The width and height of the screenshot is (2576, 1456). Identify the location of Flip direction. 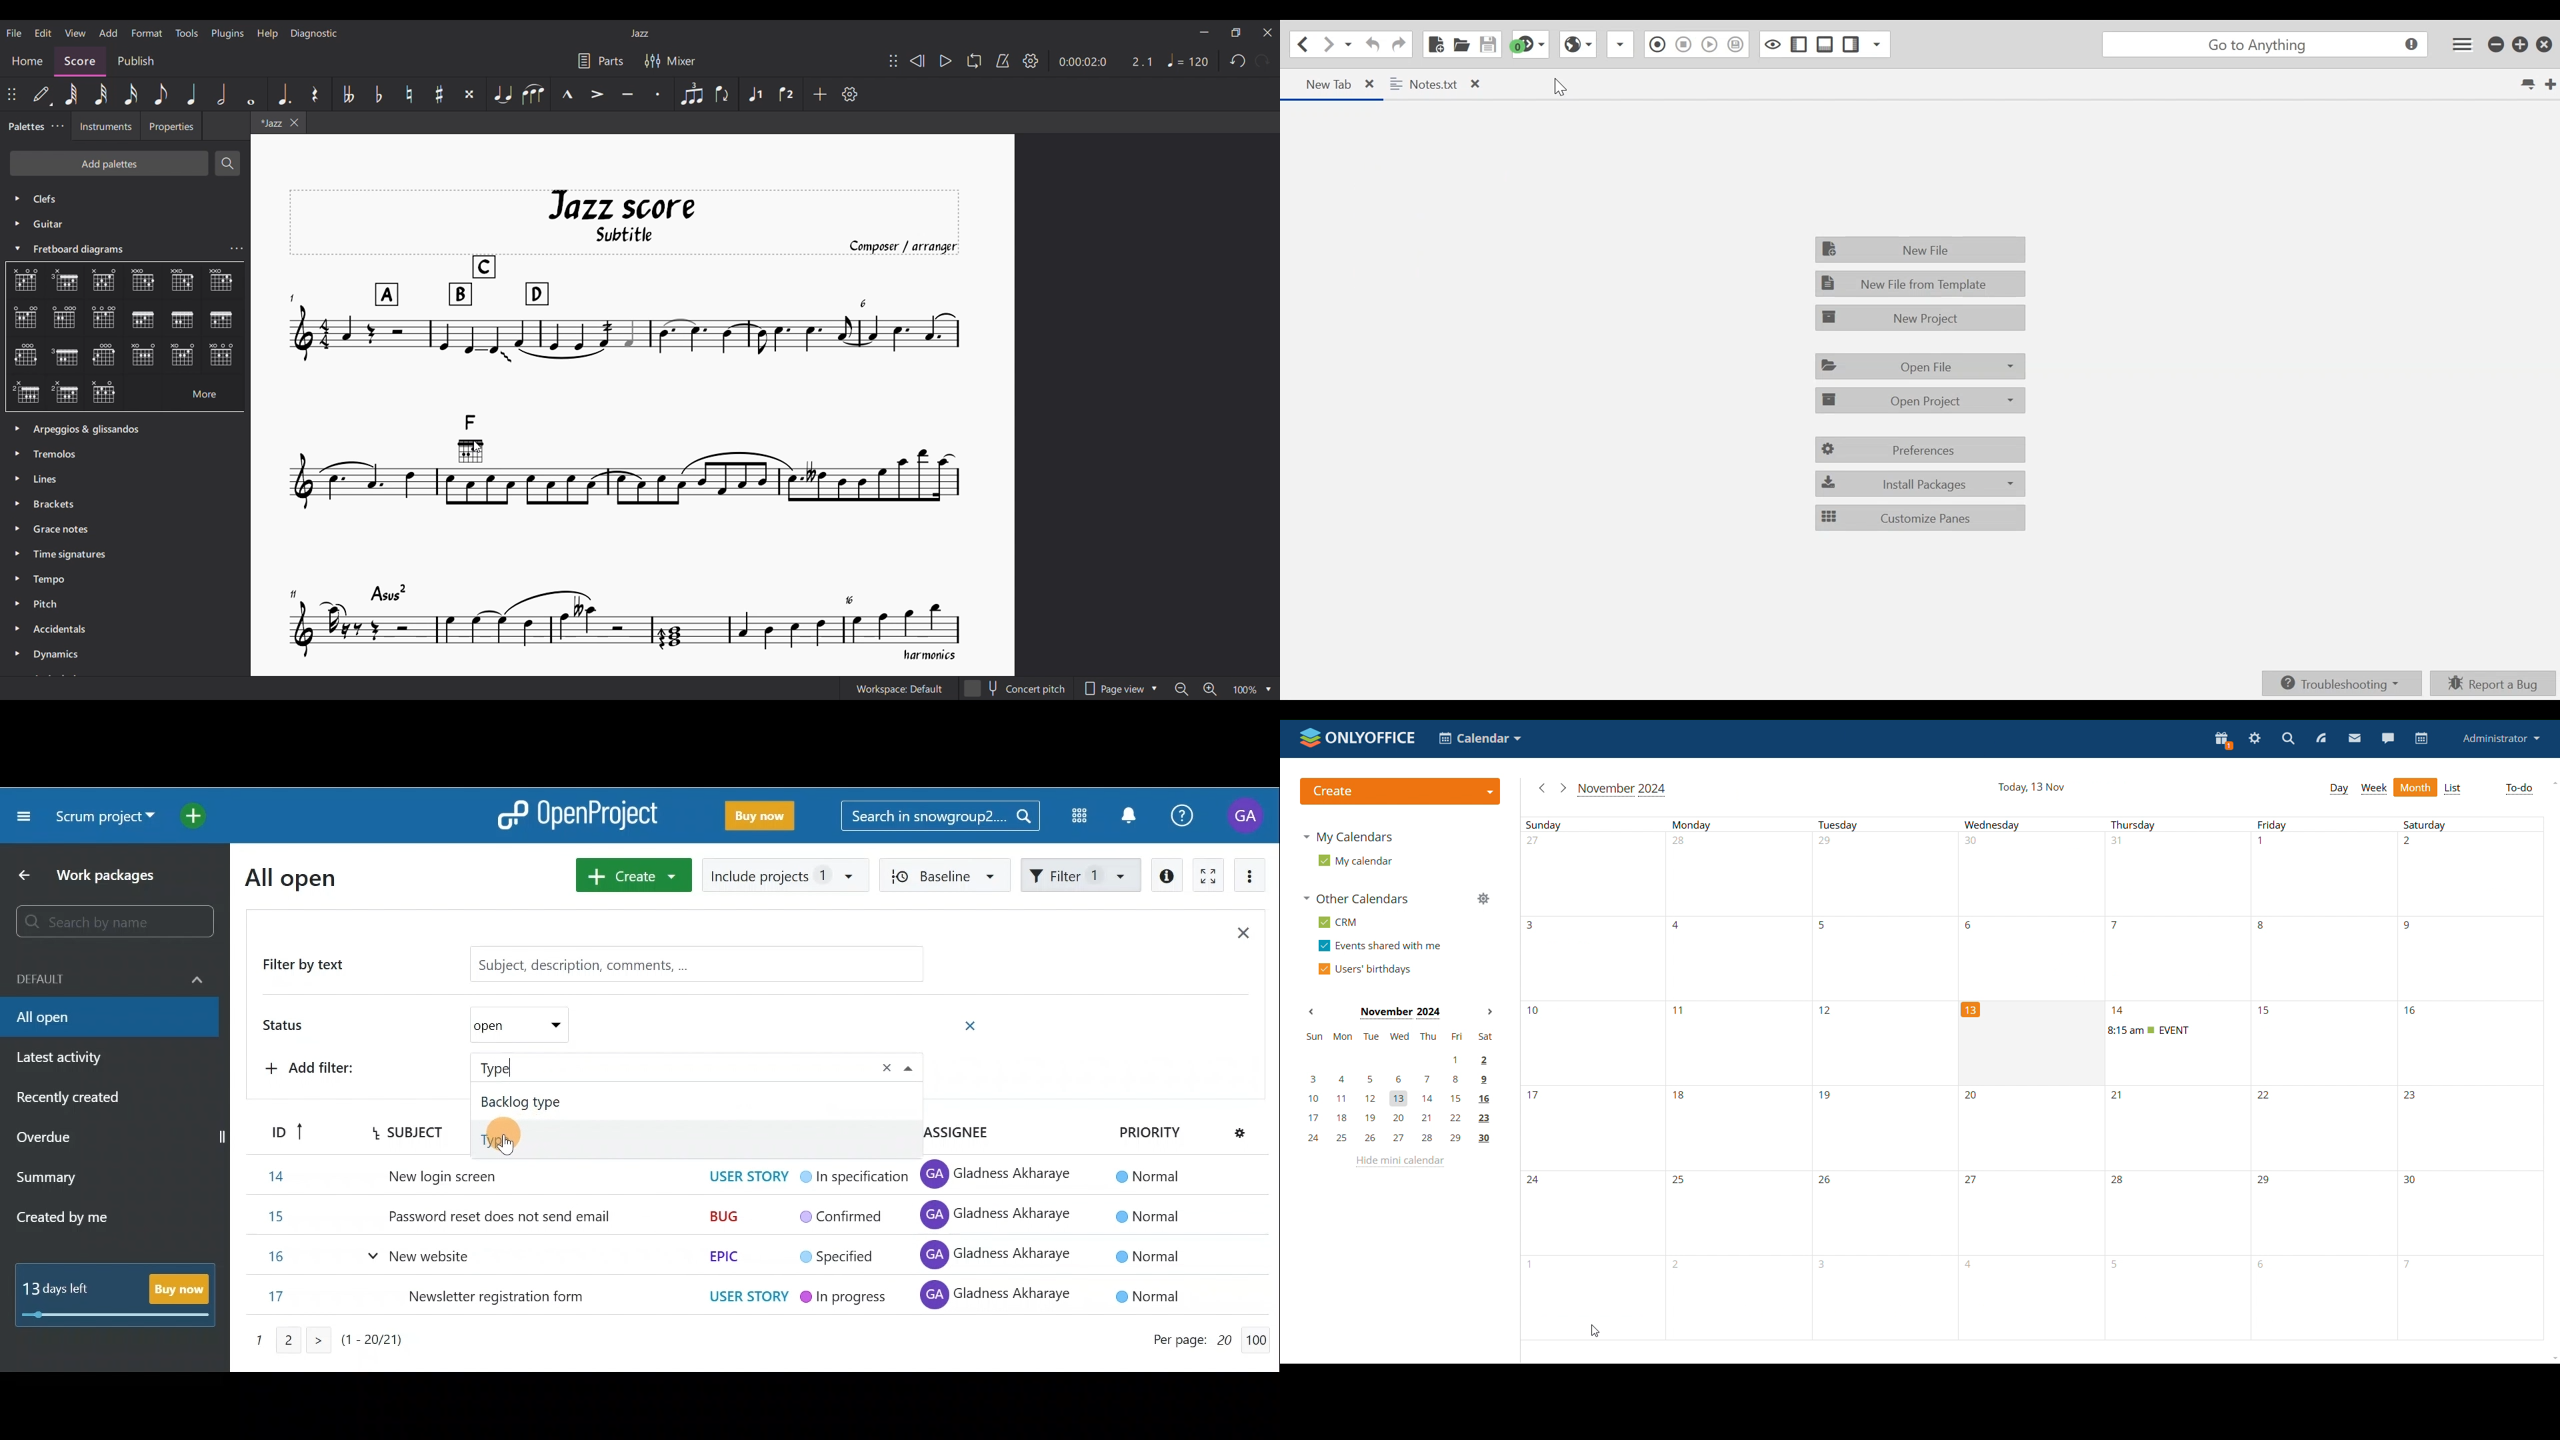
(721, 93).